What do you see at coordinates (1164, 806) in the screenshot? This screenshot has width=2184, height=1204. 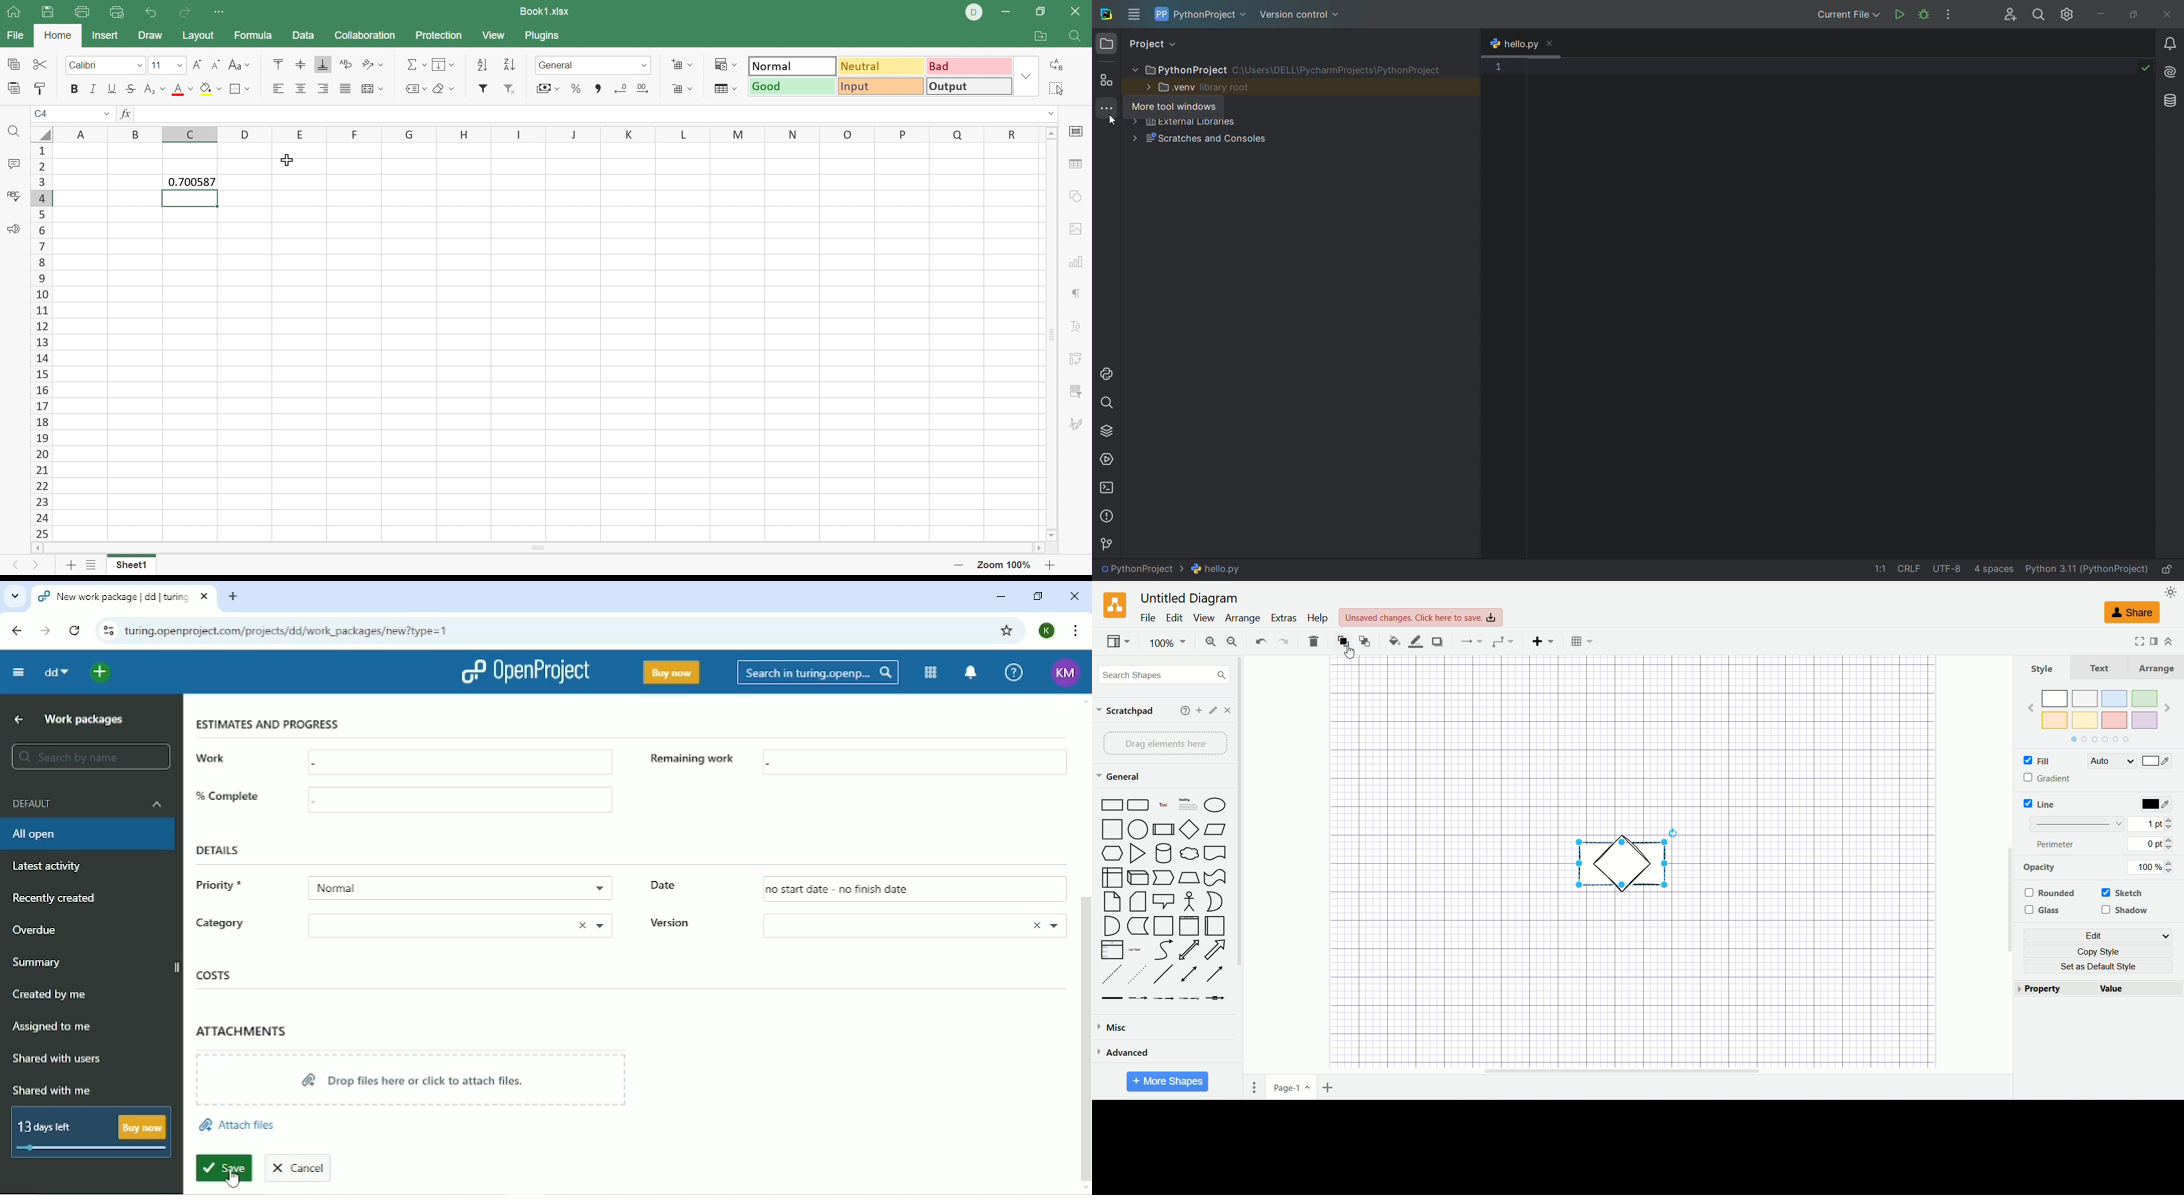 I see `Text` at bounding box center [1164, 806].